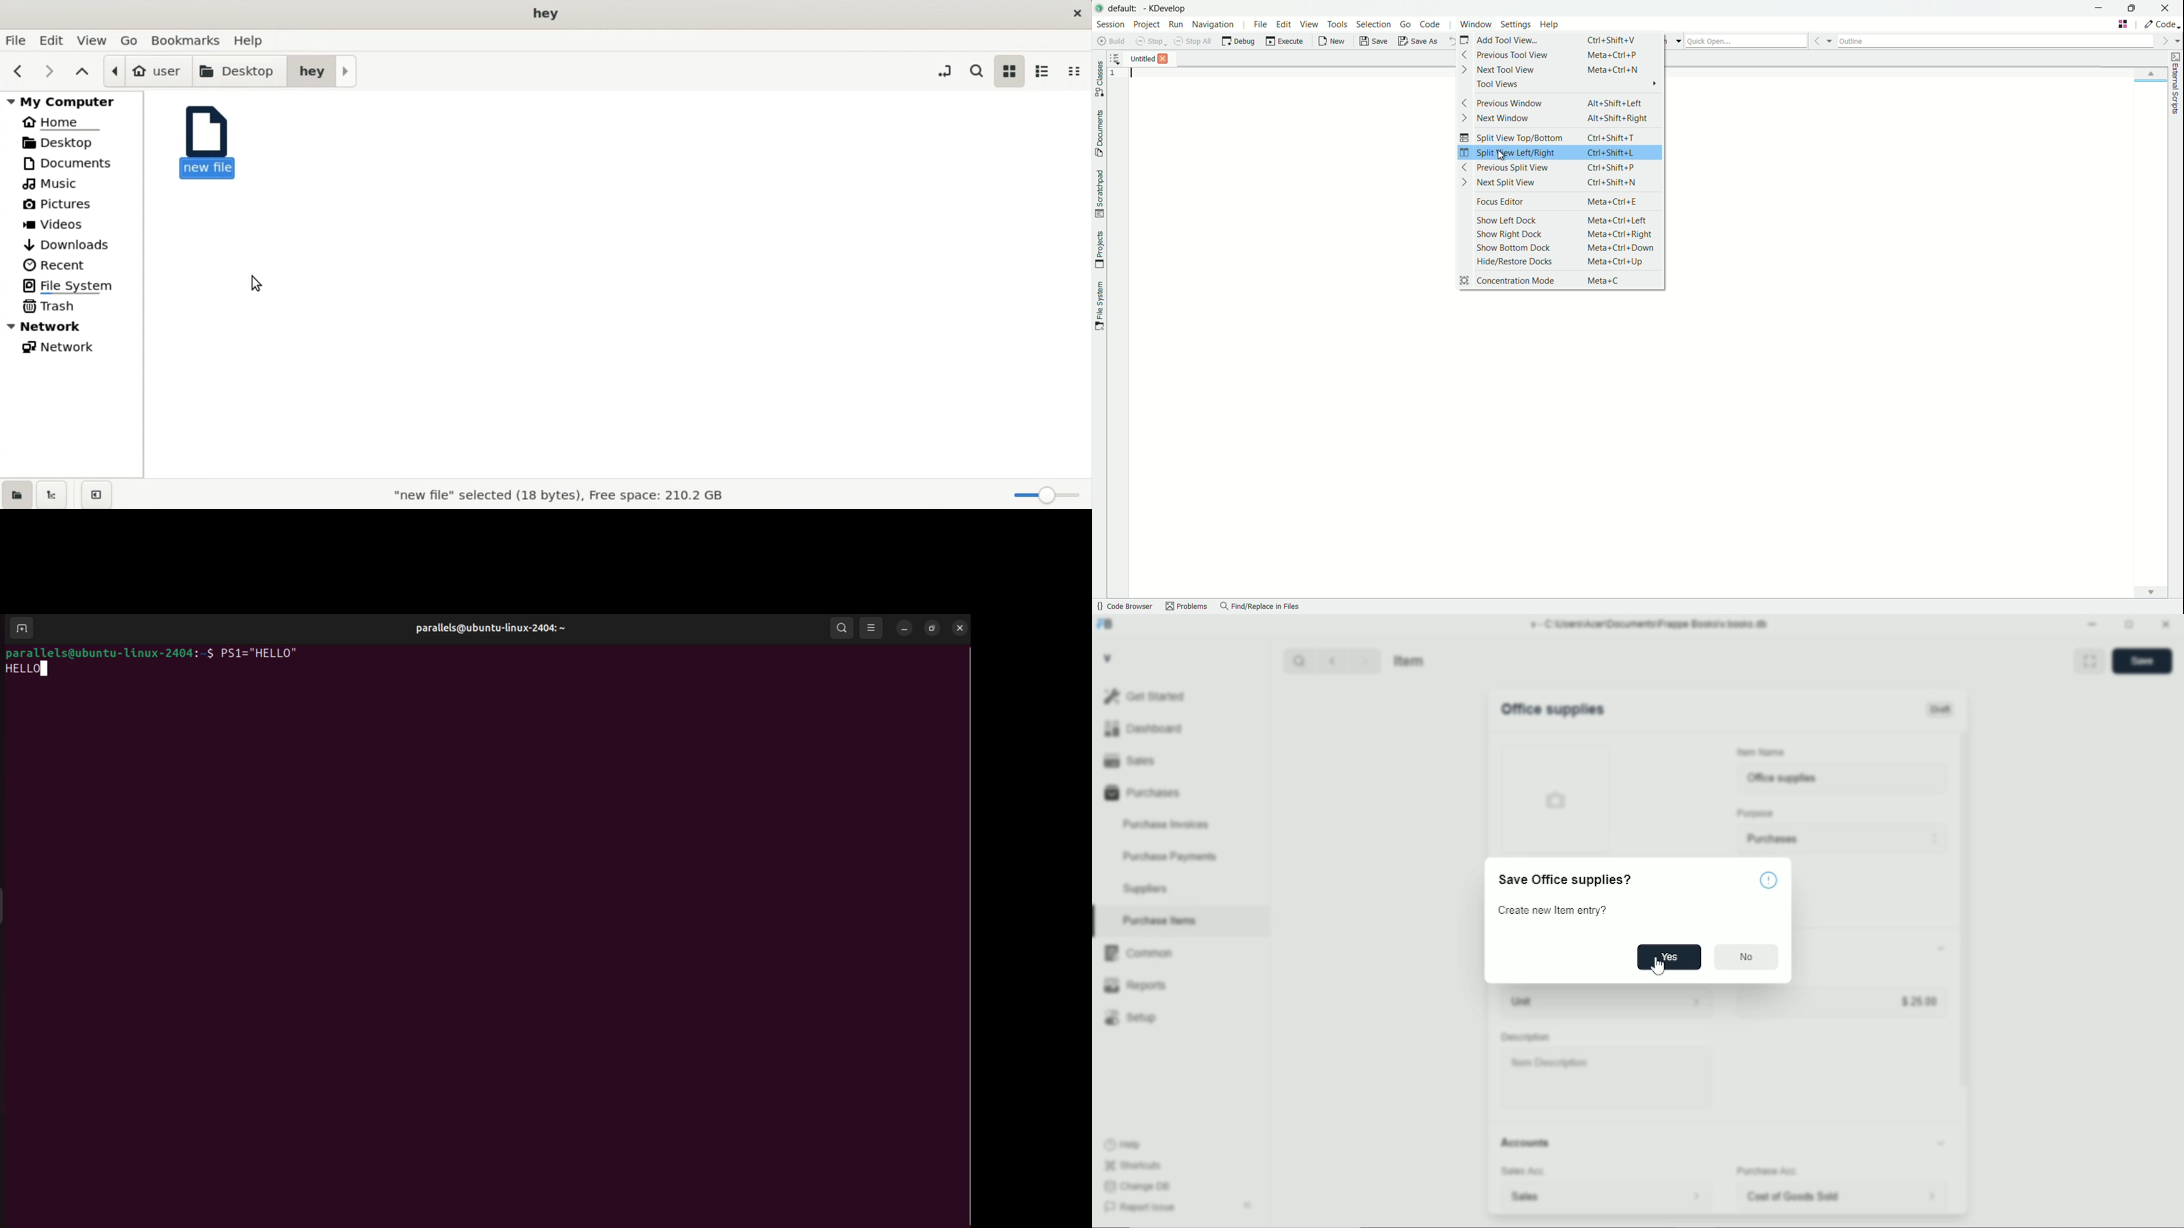 This screenshot has height=1232, width=2184. What do you see at coordinates (1931, 1196) in the screenshot?
I see `account information` at bounding box center [1931, 1196].